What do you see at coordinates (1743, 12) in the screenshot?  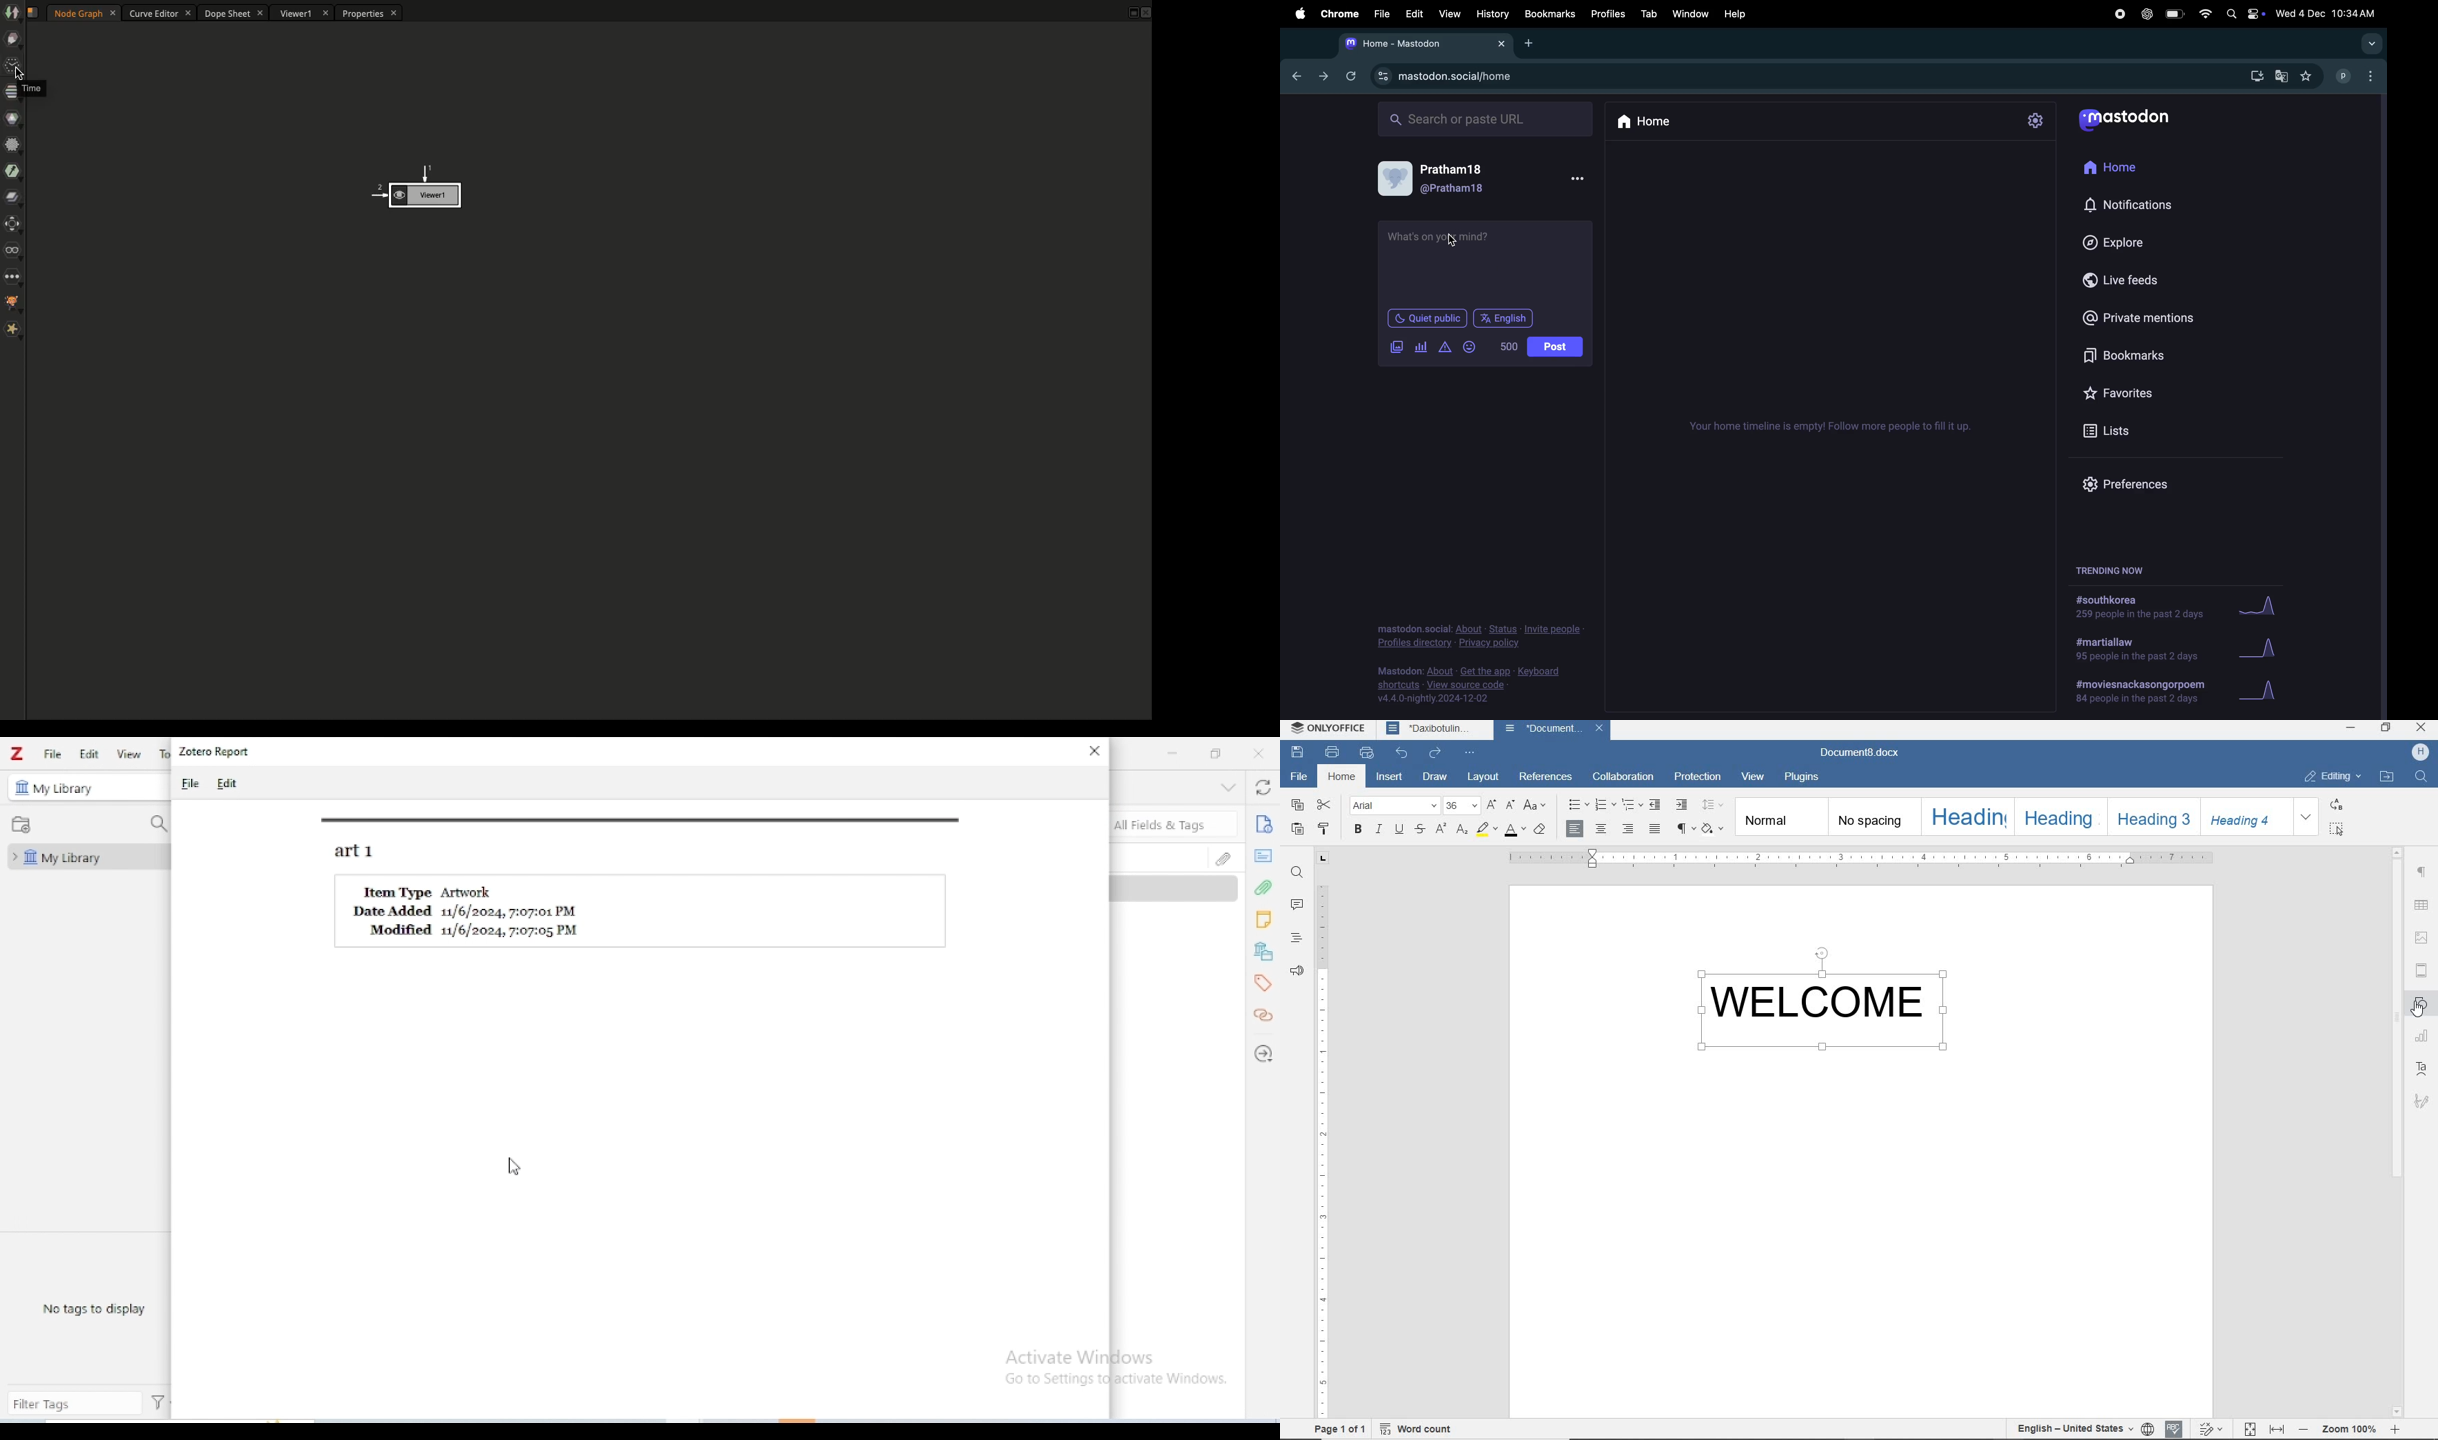 I see `help` at bounding box center [1743, 12].